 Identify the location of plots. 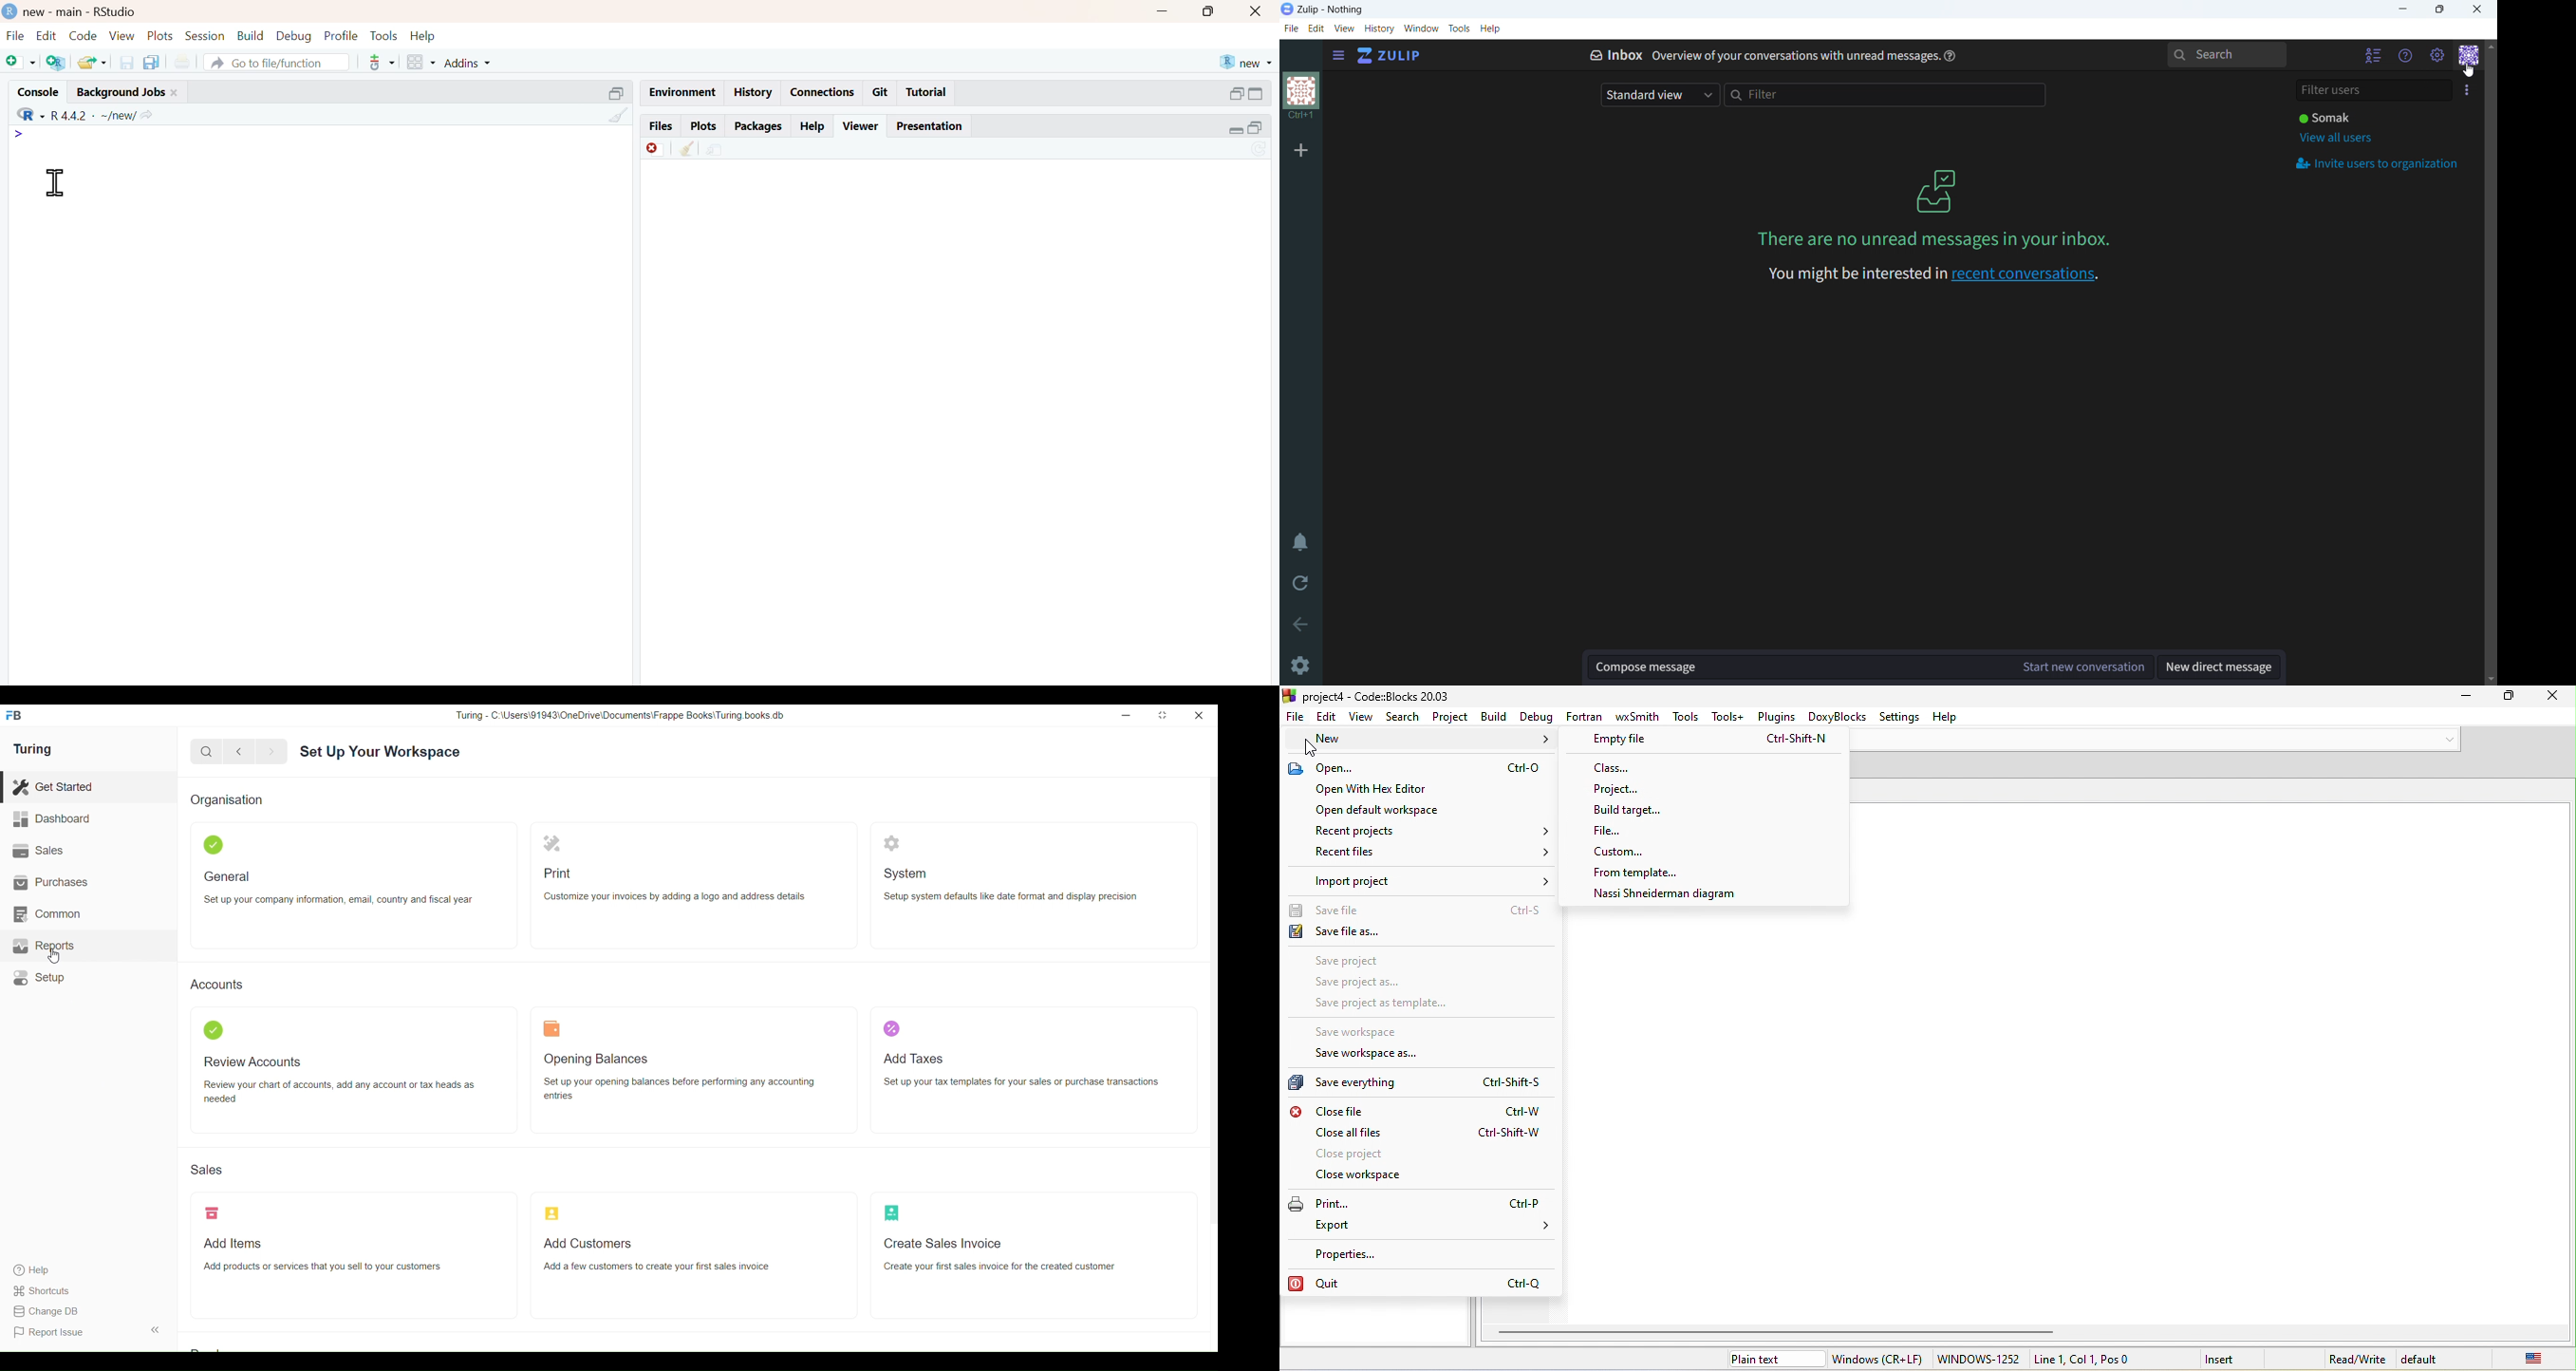
(160, 36).